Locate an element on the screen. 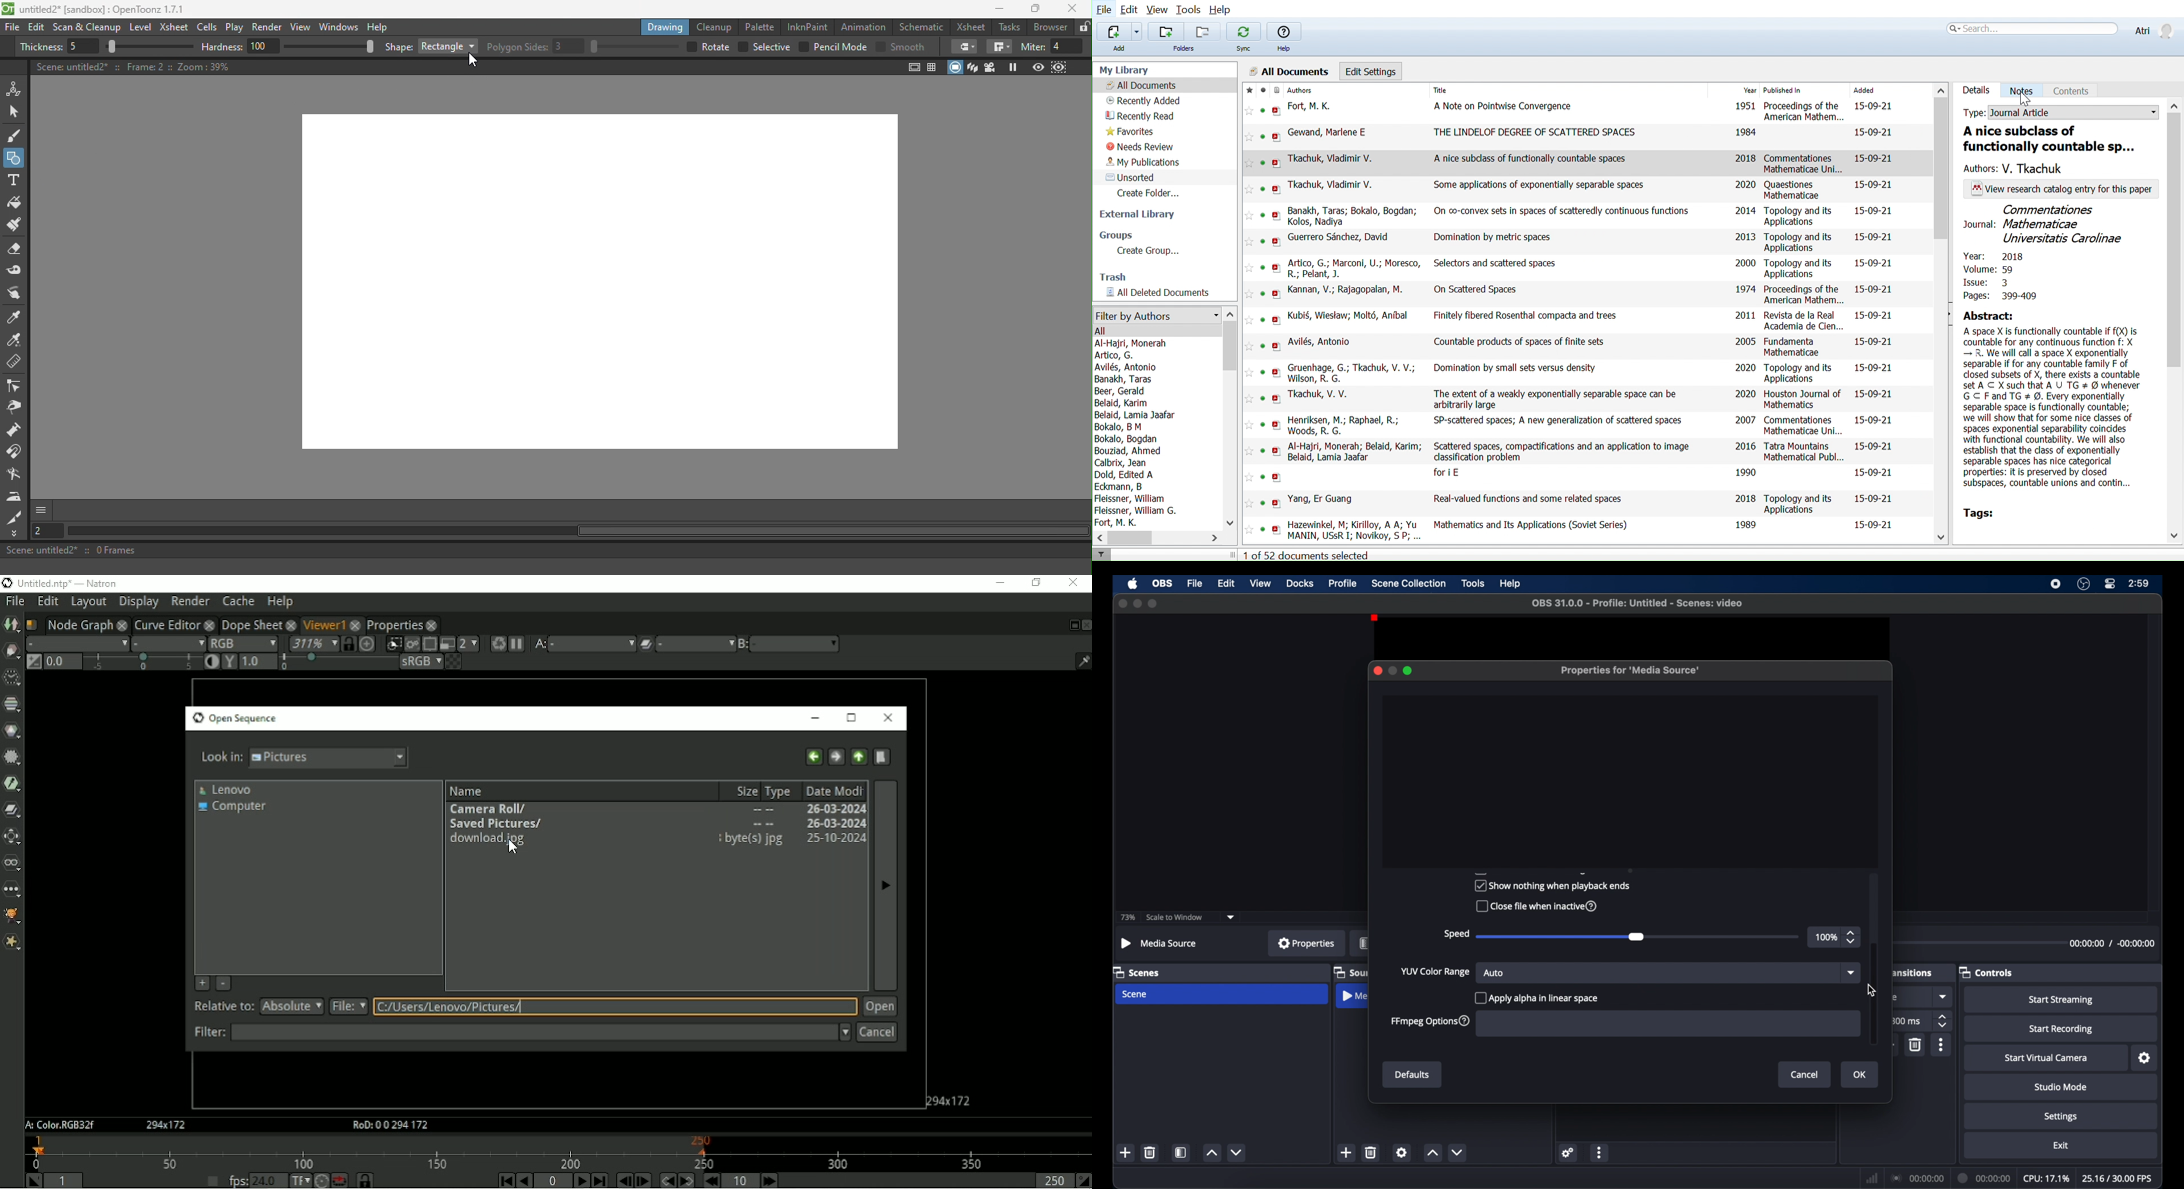 This screenshot has height=1204, width=2184. 15-09-21 is located at coordinates (1873, 263).